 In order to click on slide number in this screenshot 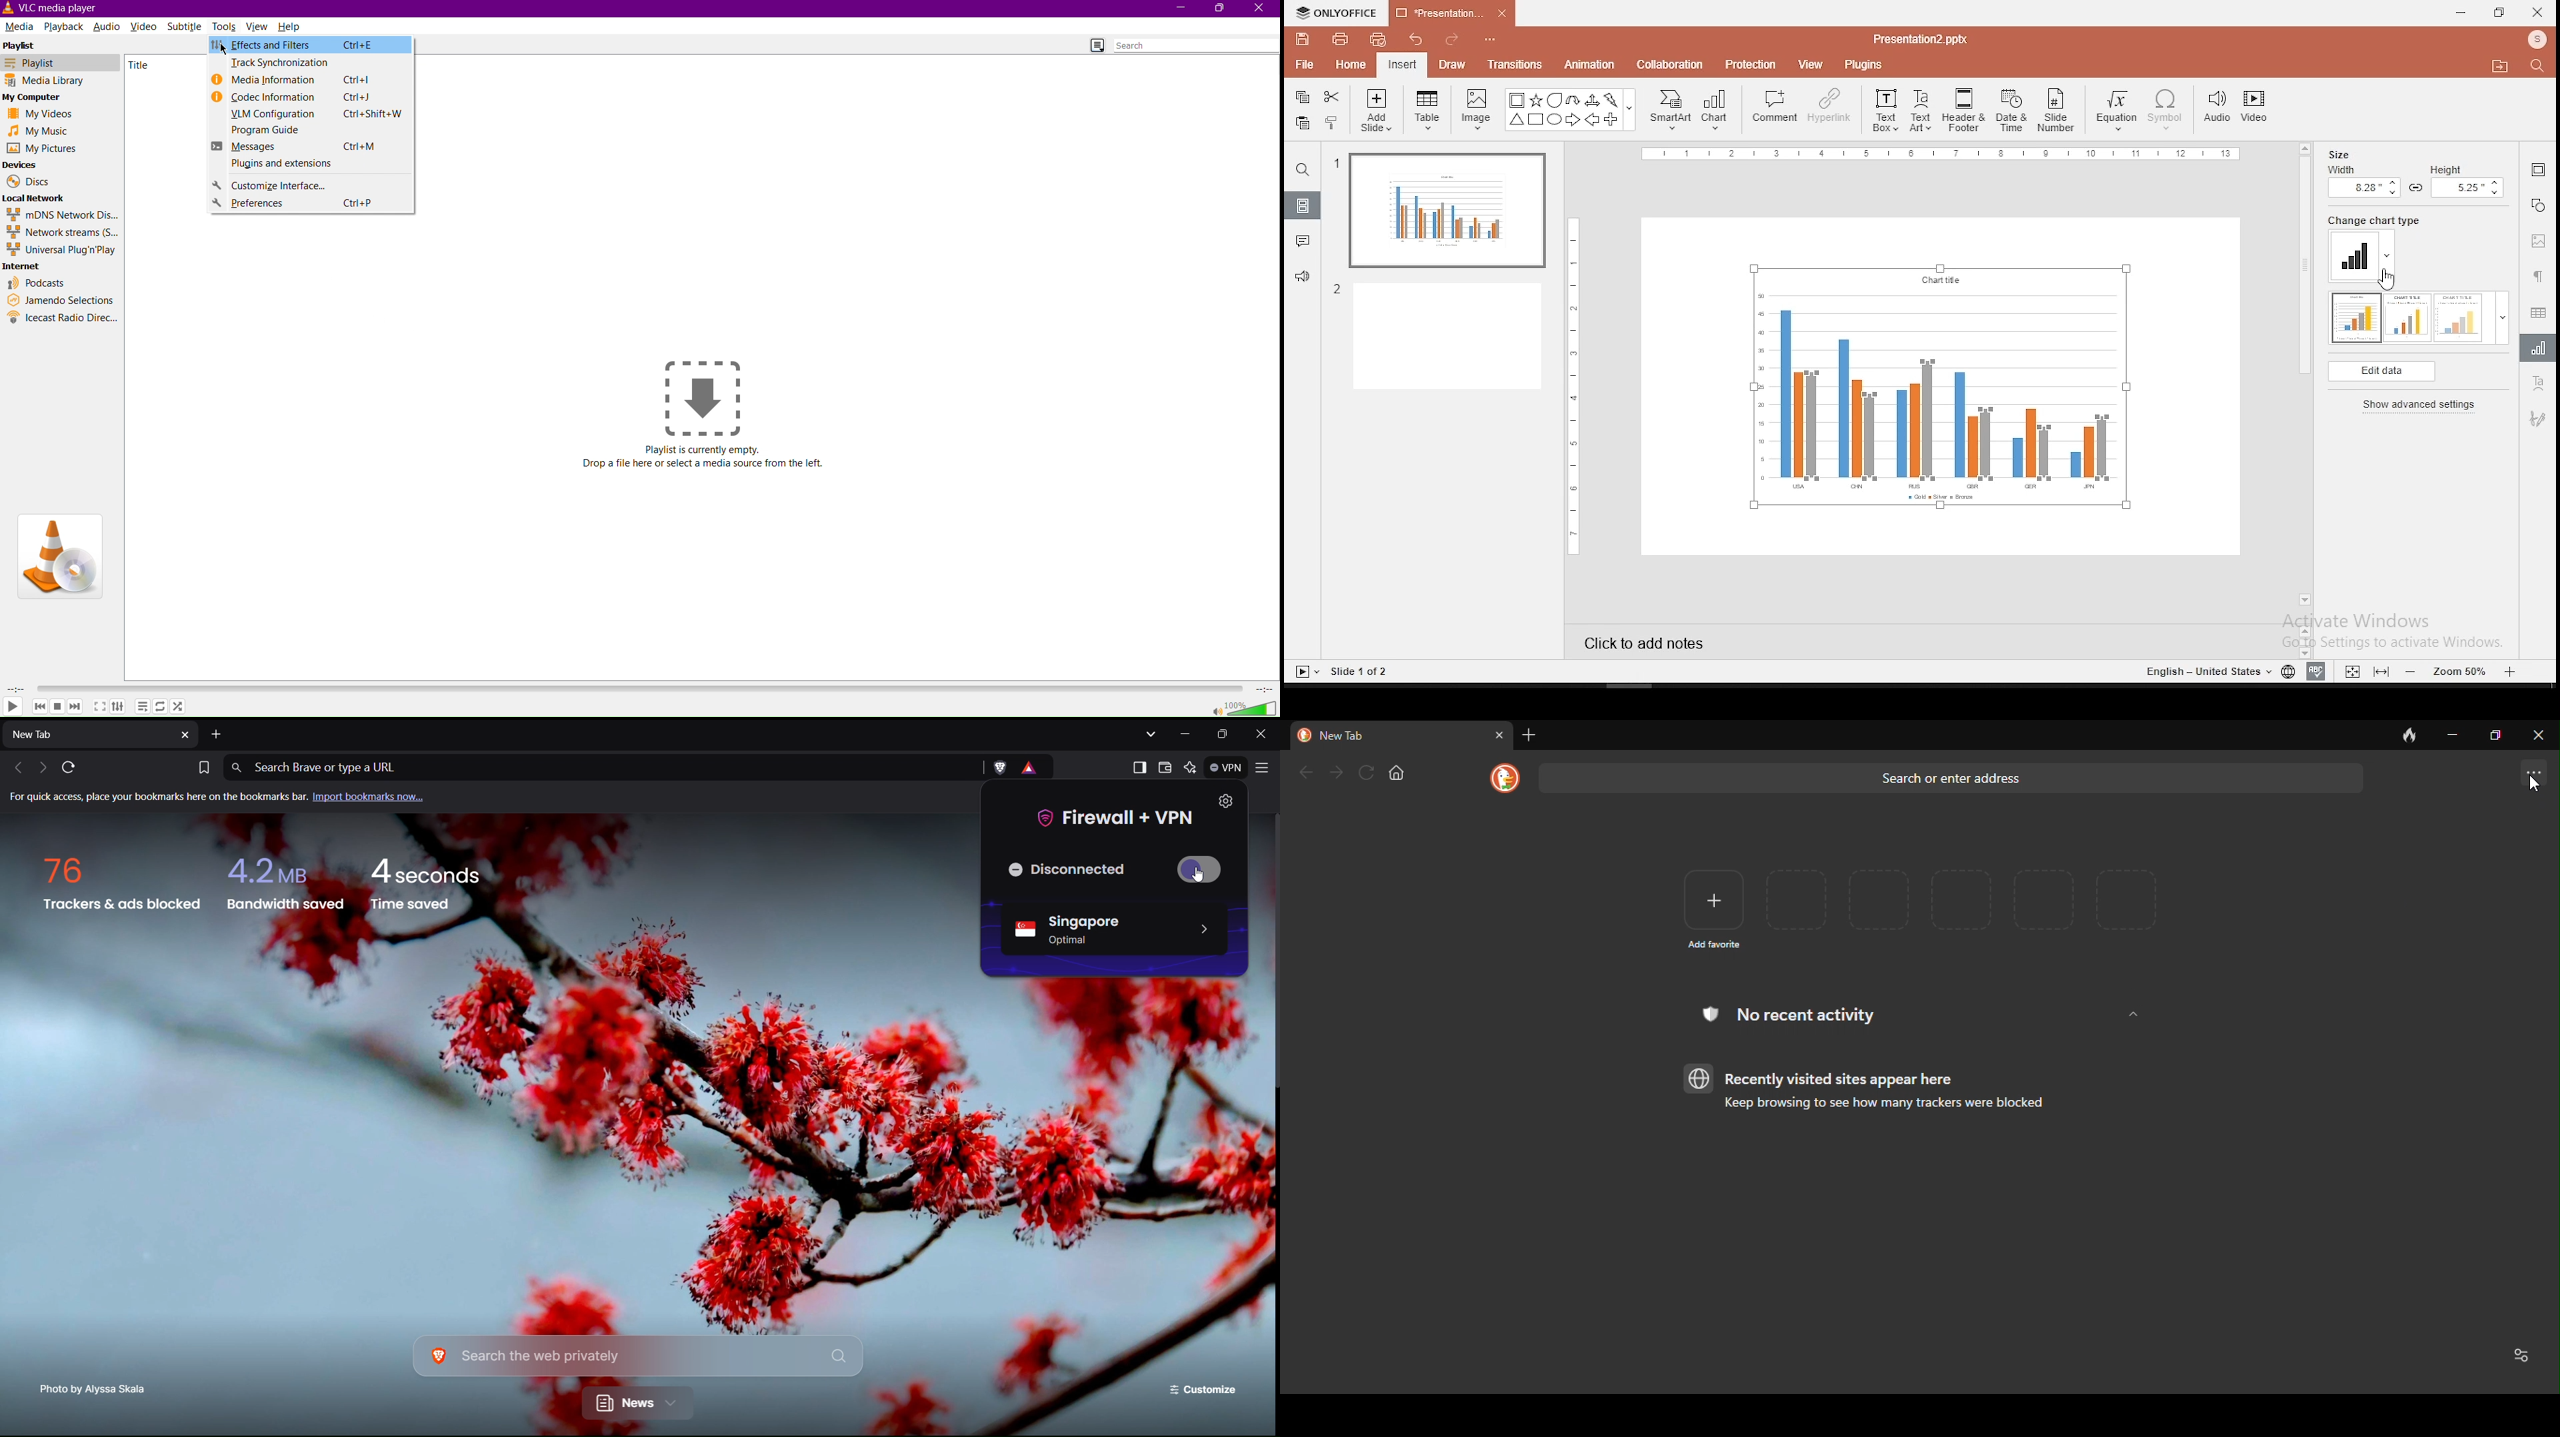, I will do `click(2058, 109)`.